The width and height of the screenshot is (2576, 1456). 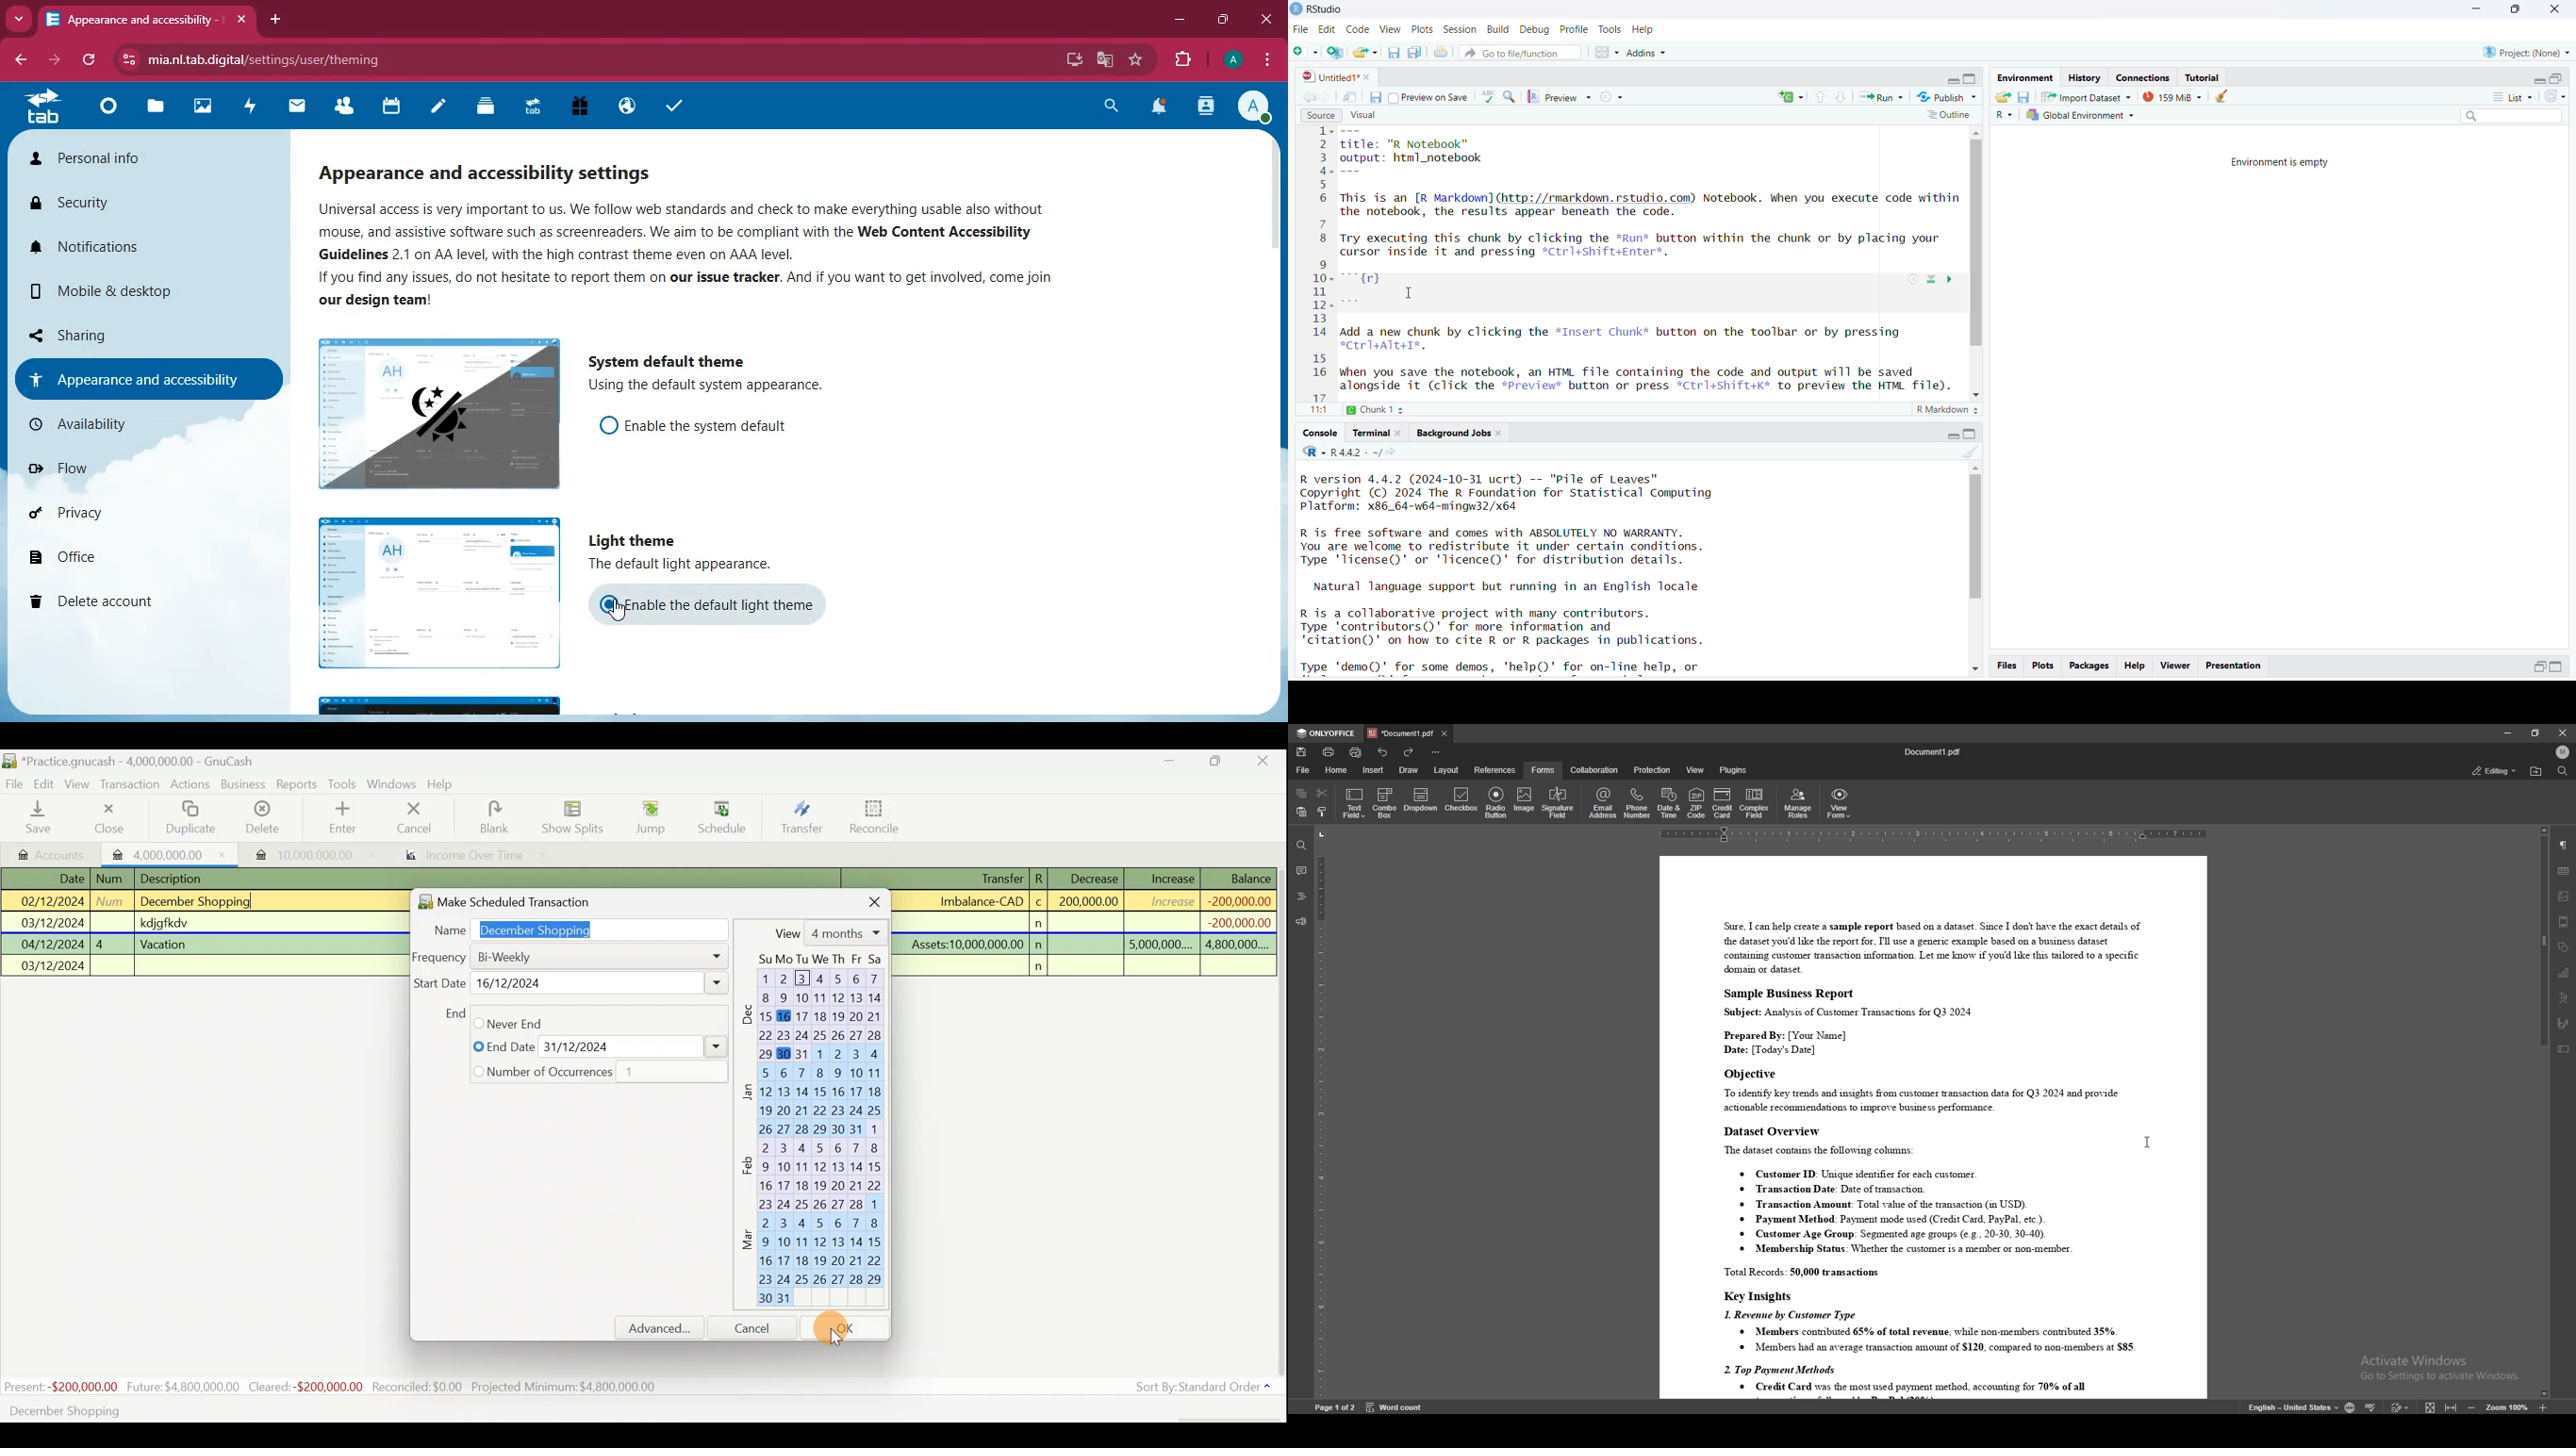 What do you see at coordinates (1971, 80) in the screenshot?
I see `collapse` at bounding box center [1971, 80].